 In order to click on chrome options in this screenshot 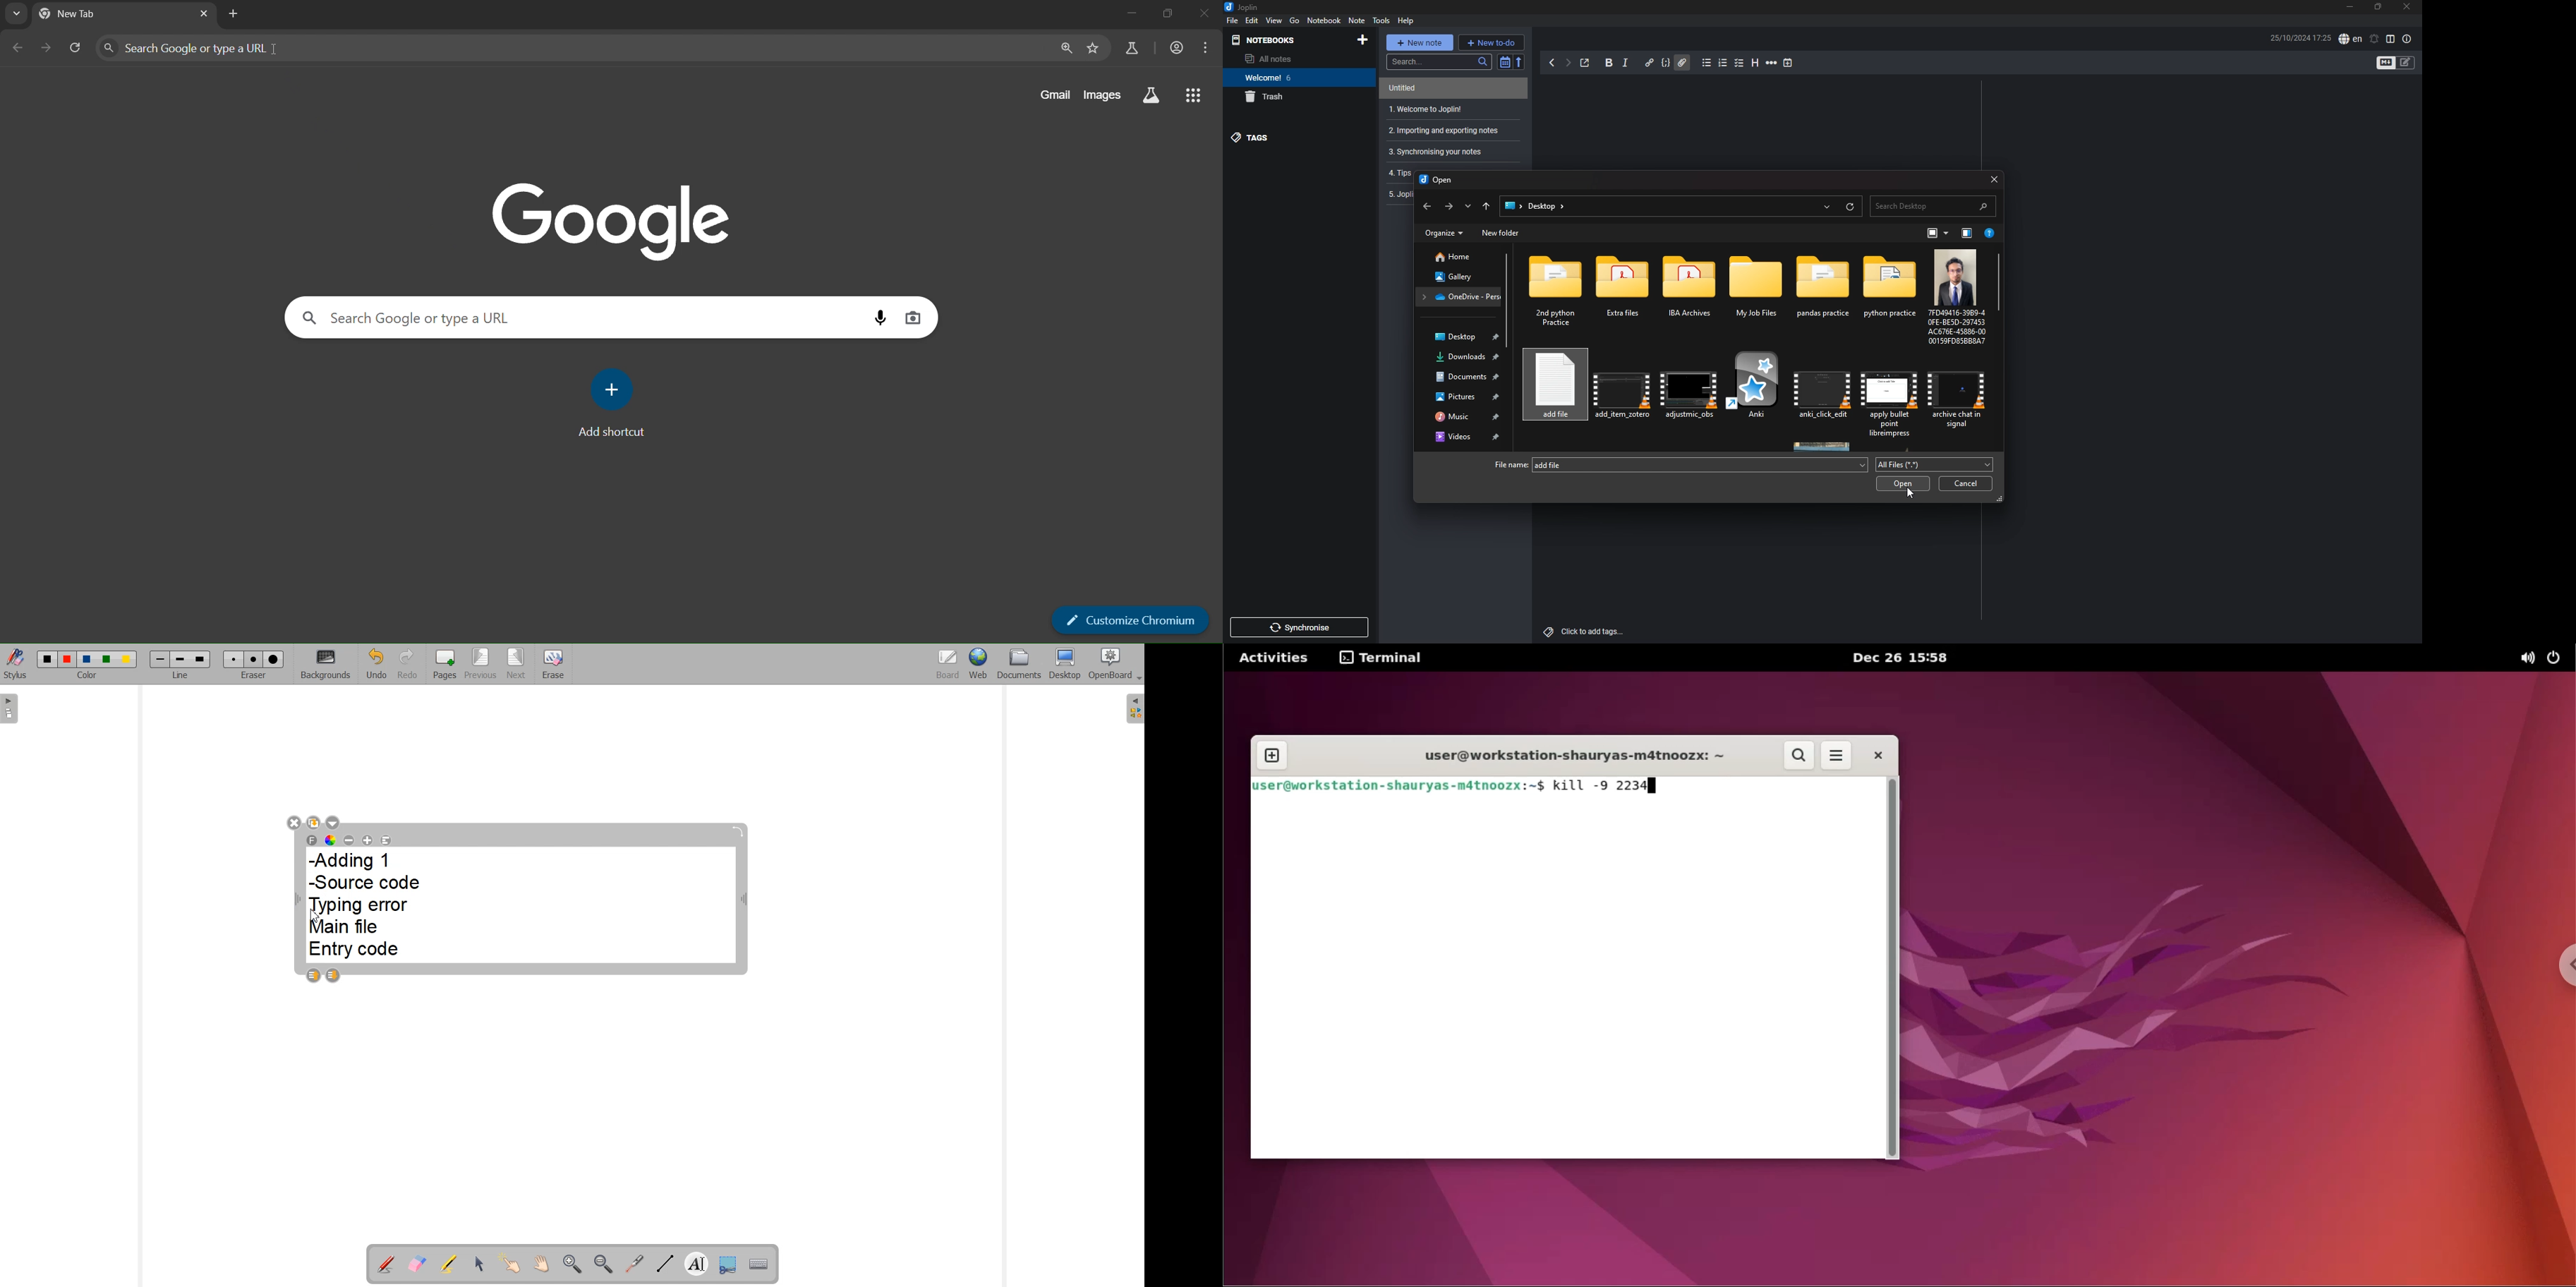, I will do `click(2564, 968)`.